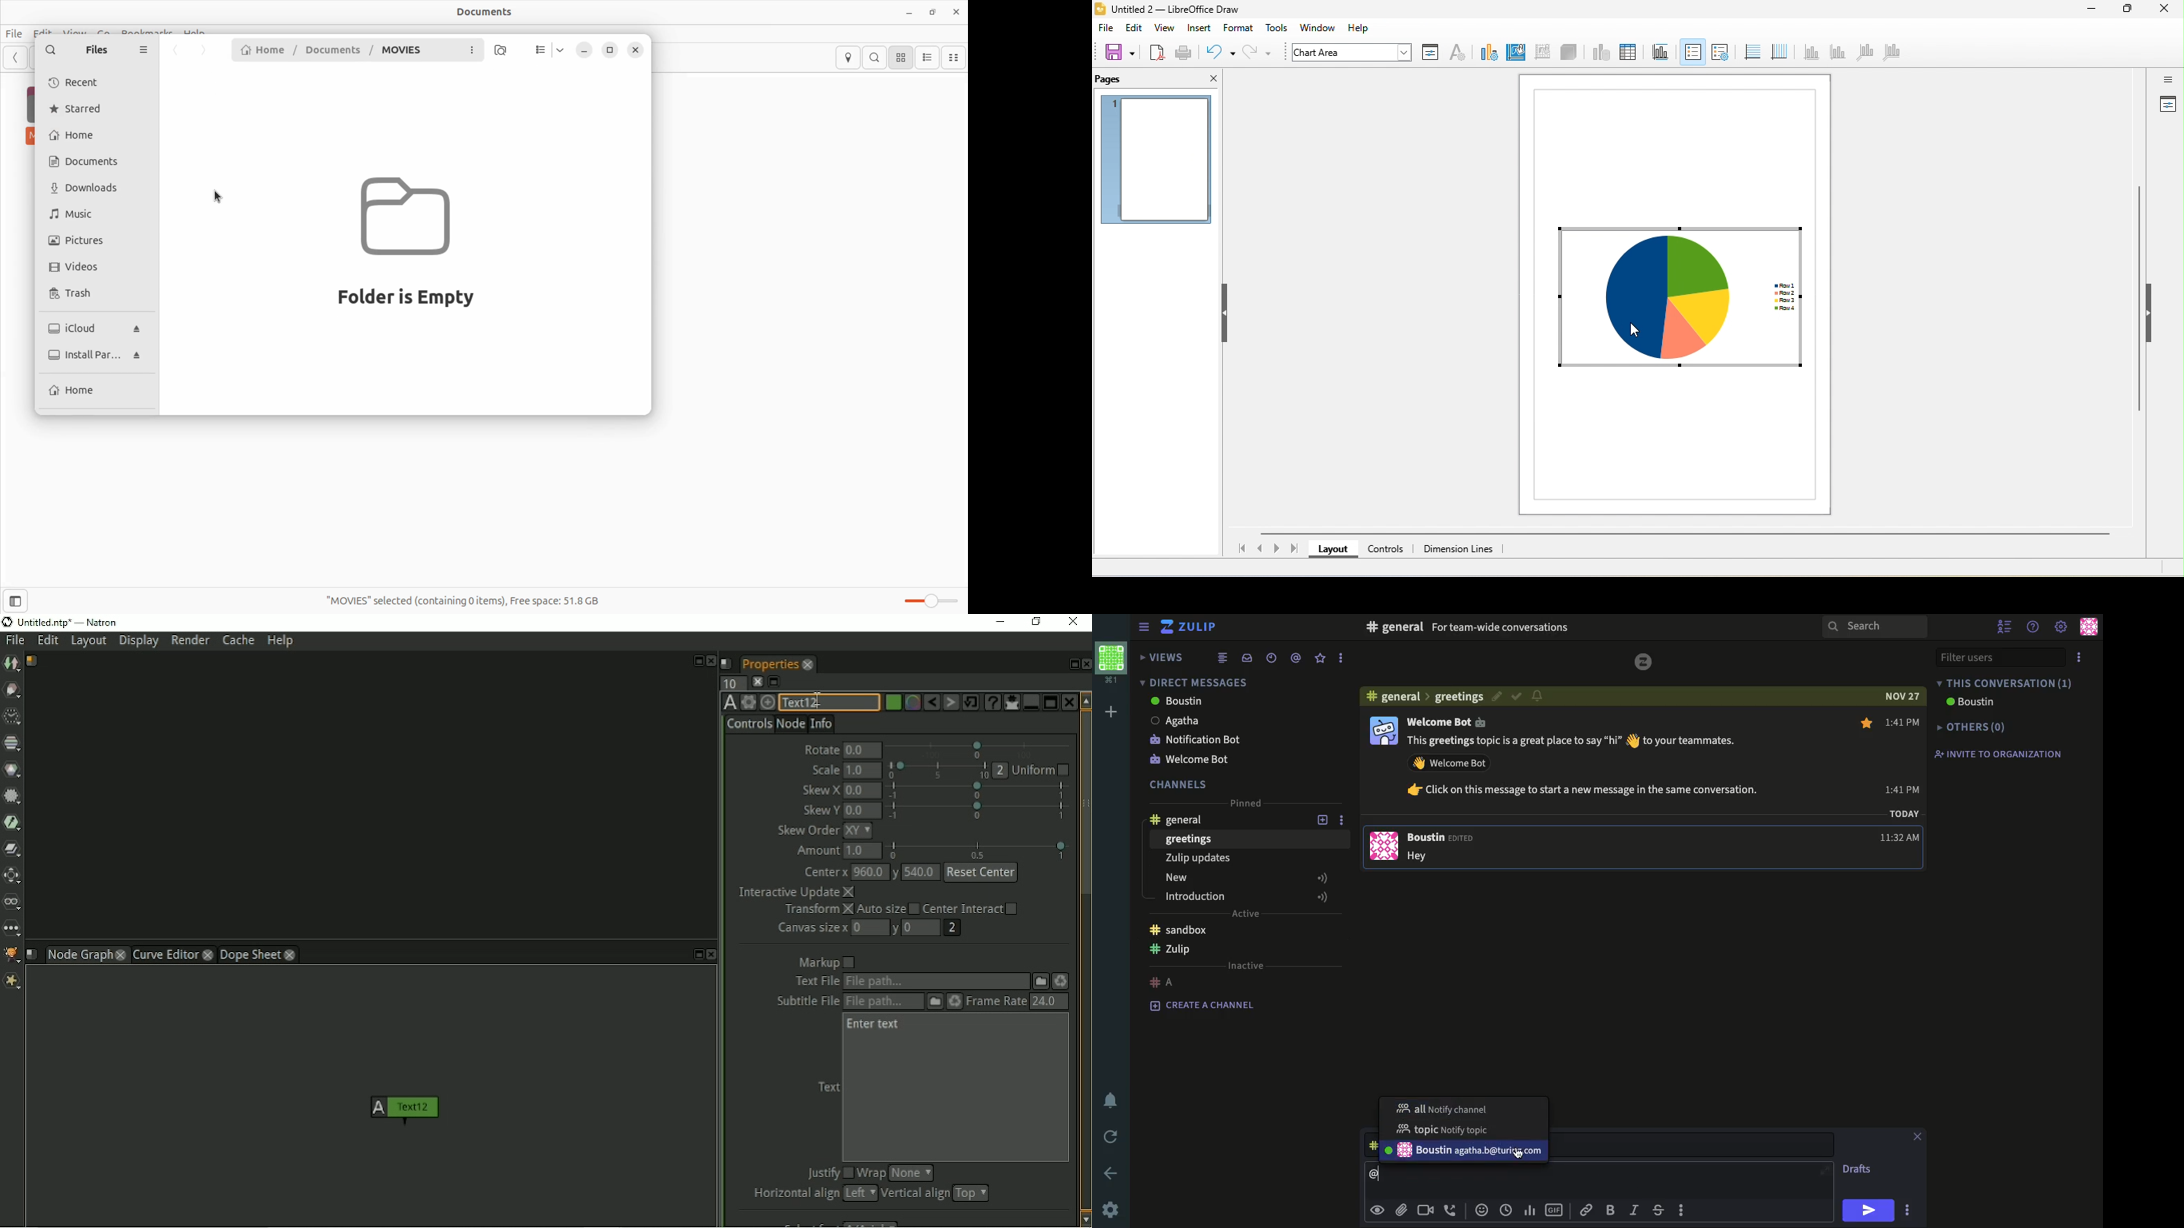 The height and width of the screenshot is (1232, 2184). Describe the element at coordinates (1530, 626) in the screenshot. I see `#F general For team-wide conversations` at that location.